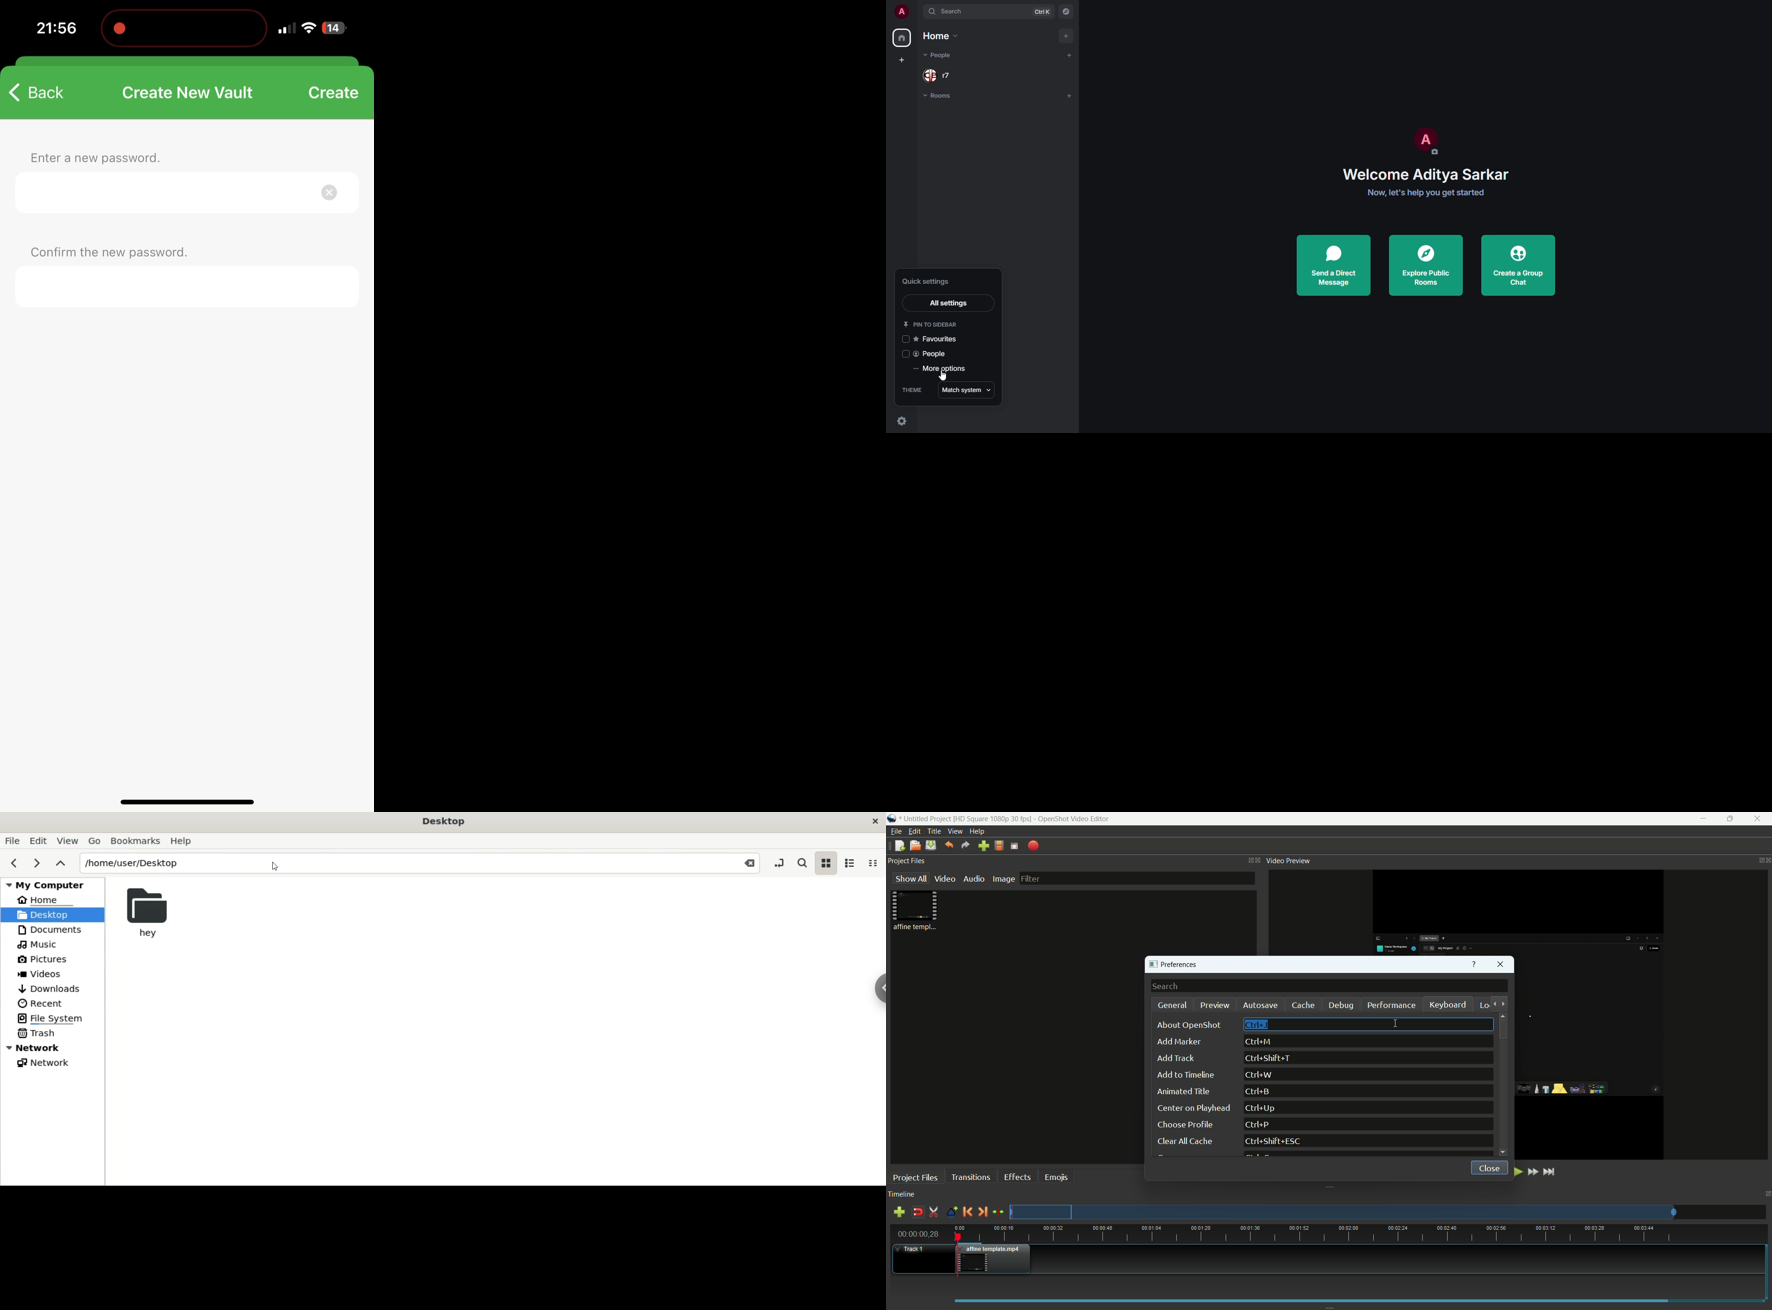 This screenshot has height=1316, width=1792. I want to click on about openshot, so click(1191, 1025).